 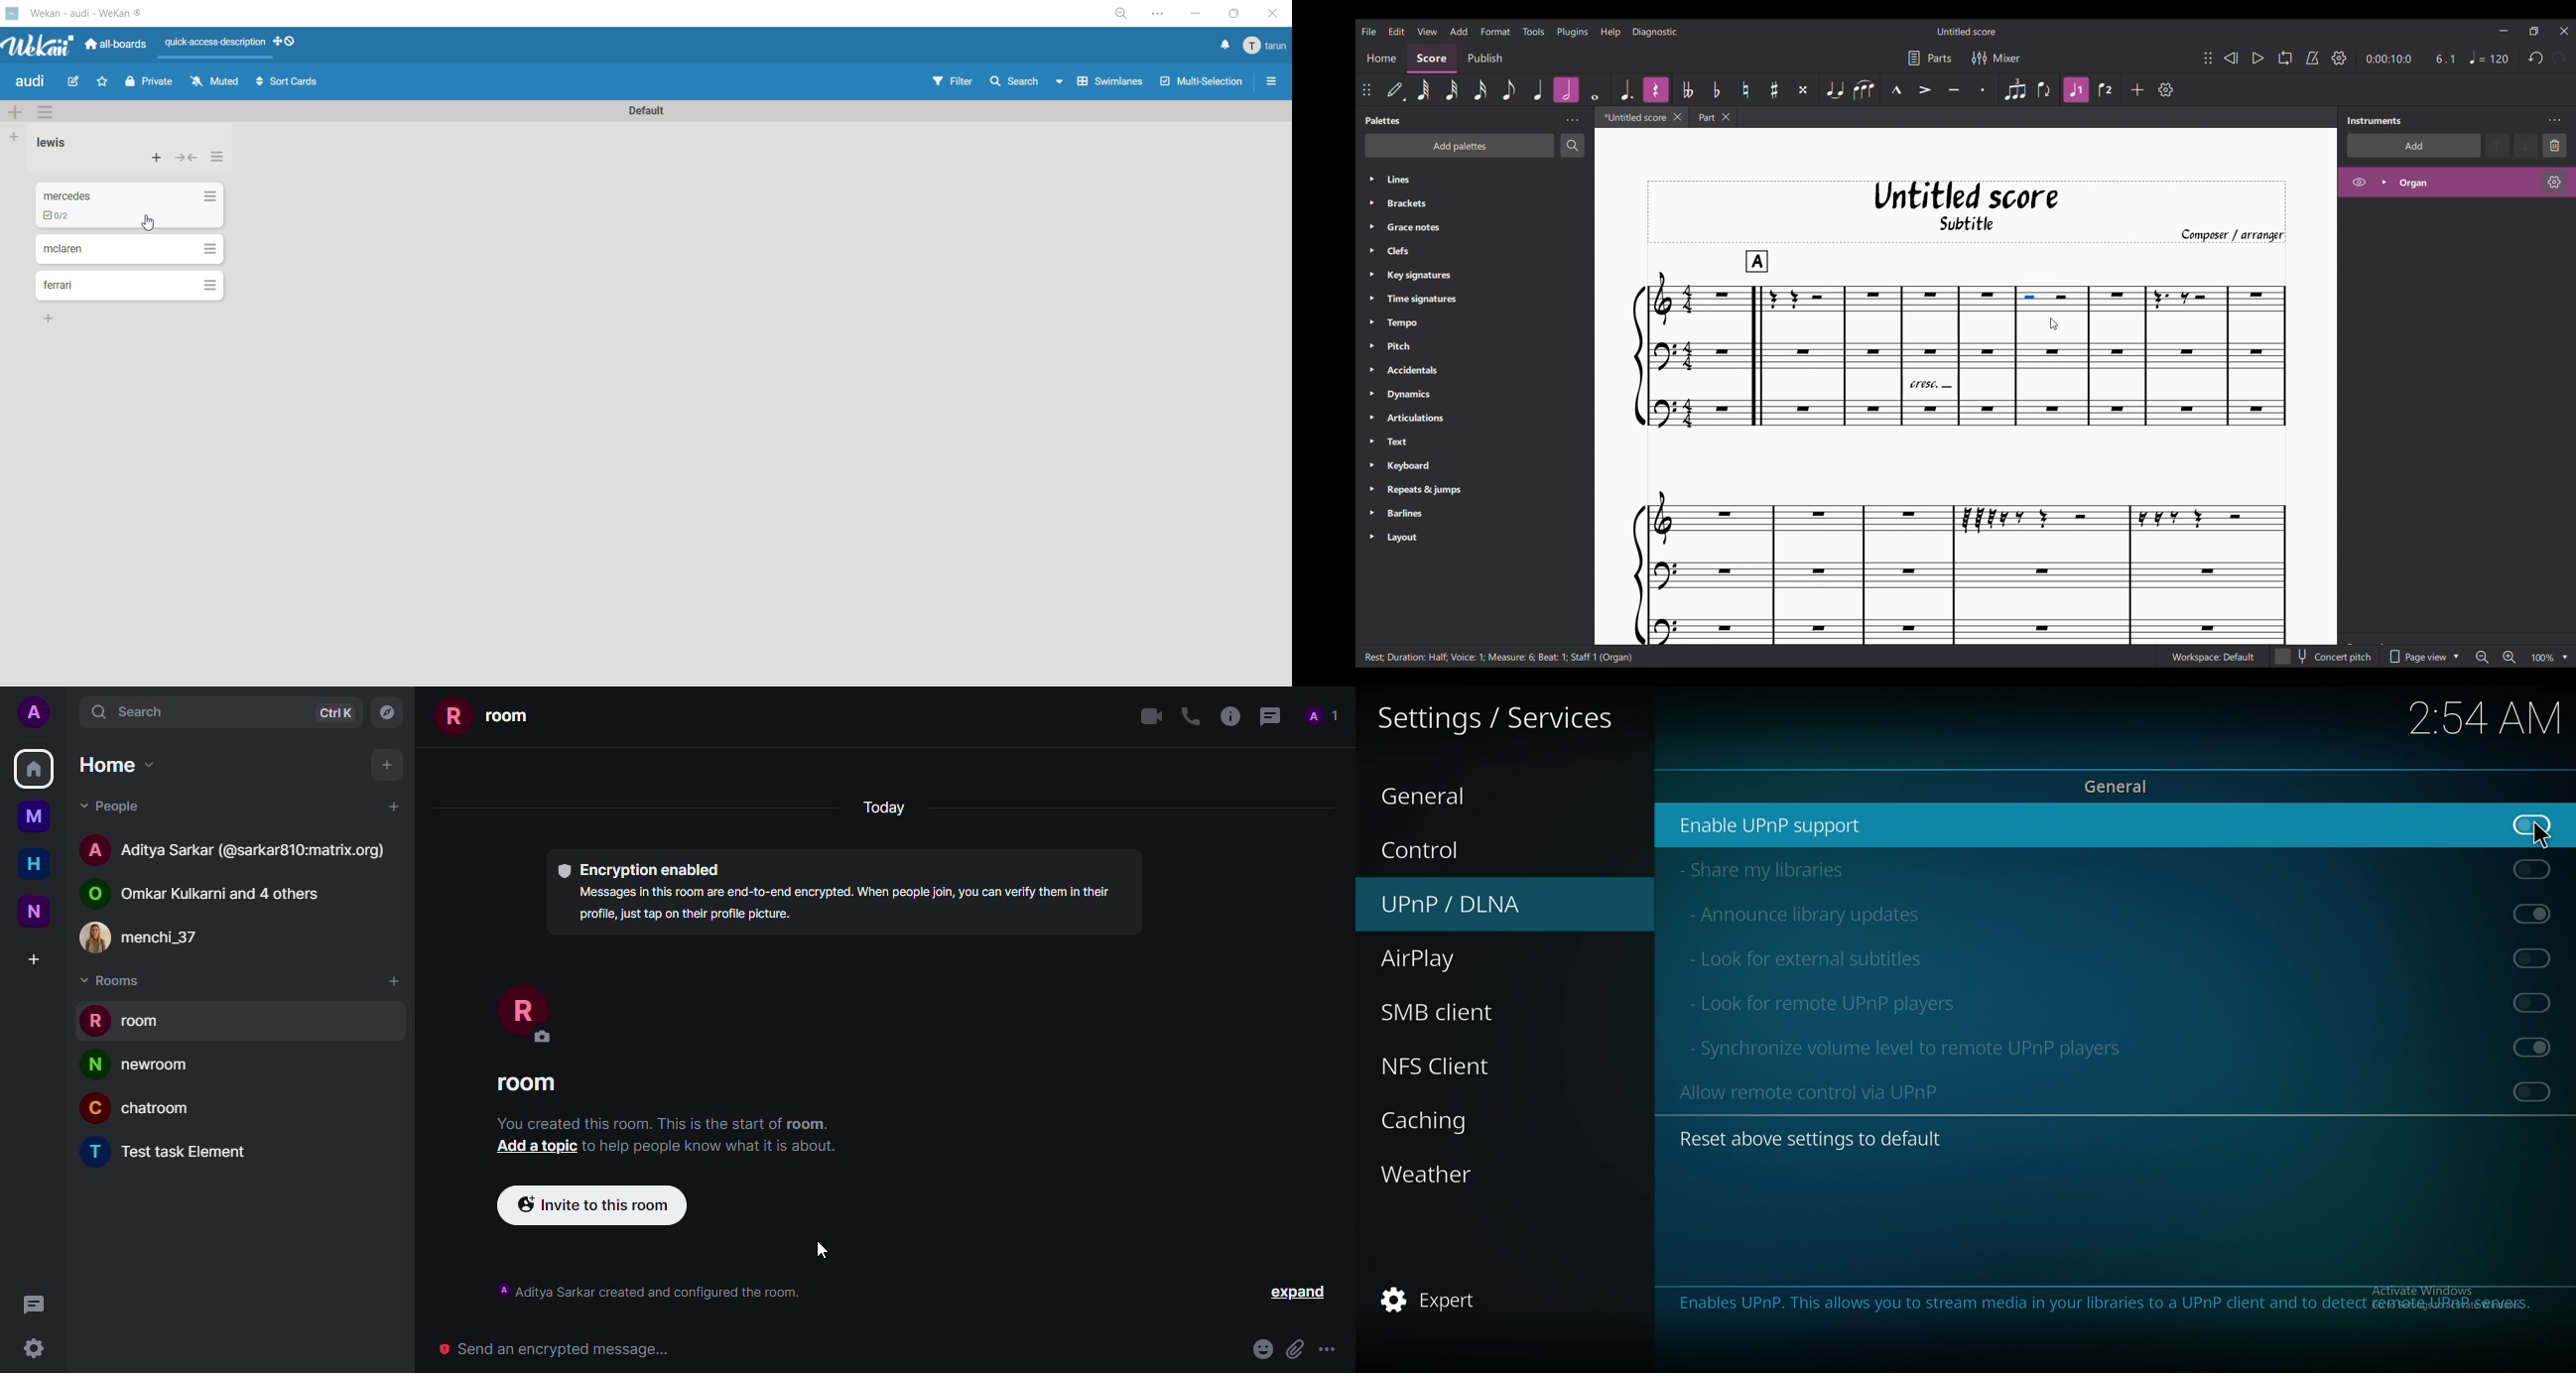 What do you see at coordinates (77, 85) in the screenshot?
I see `edit` at bounding box center [77, 85].